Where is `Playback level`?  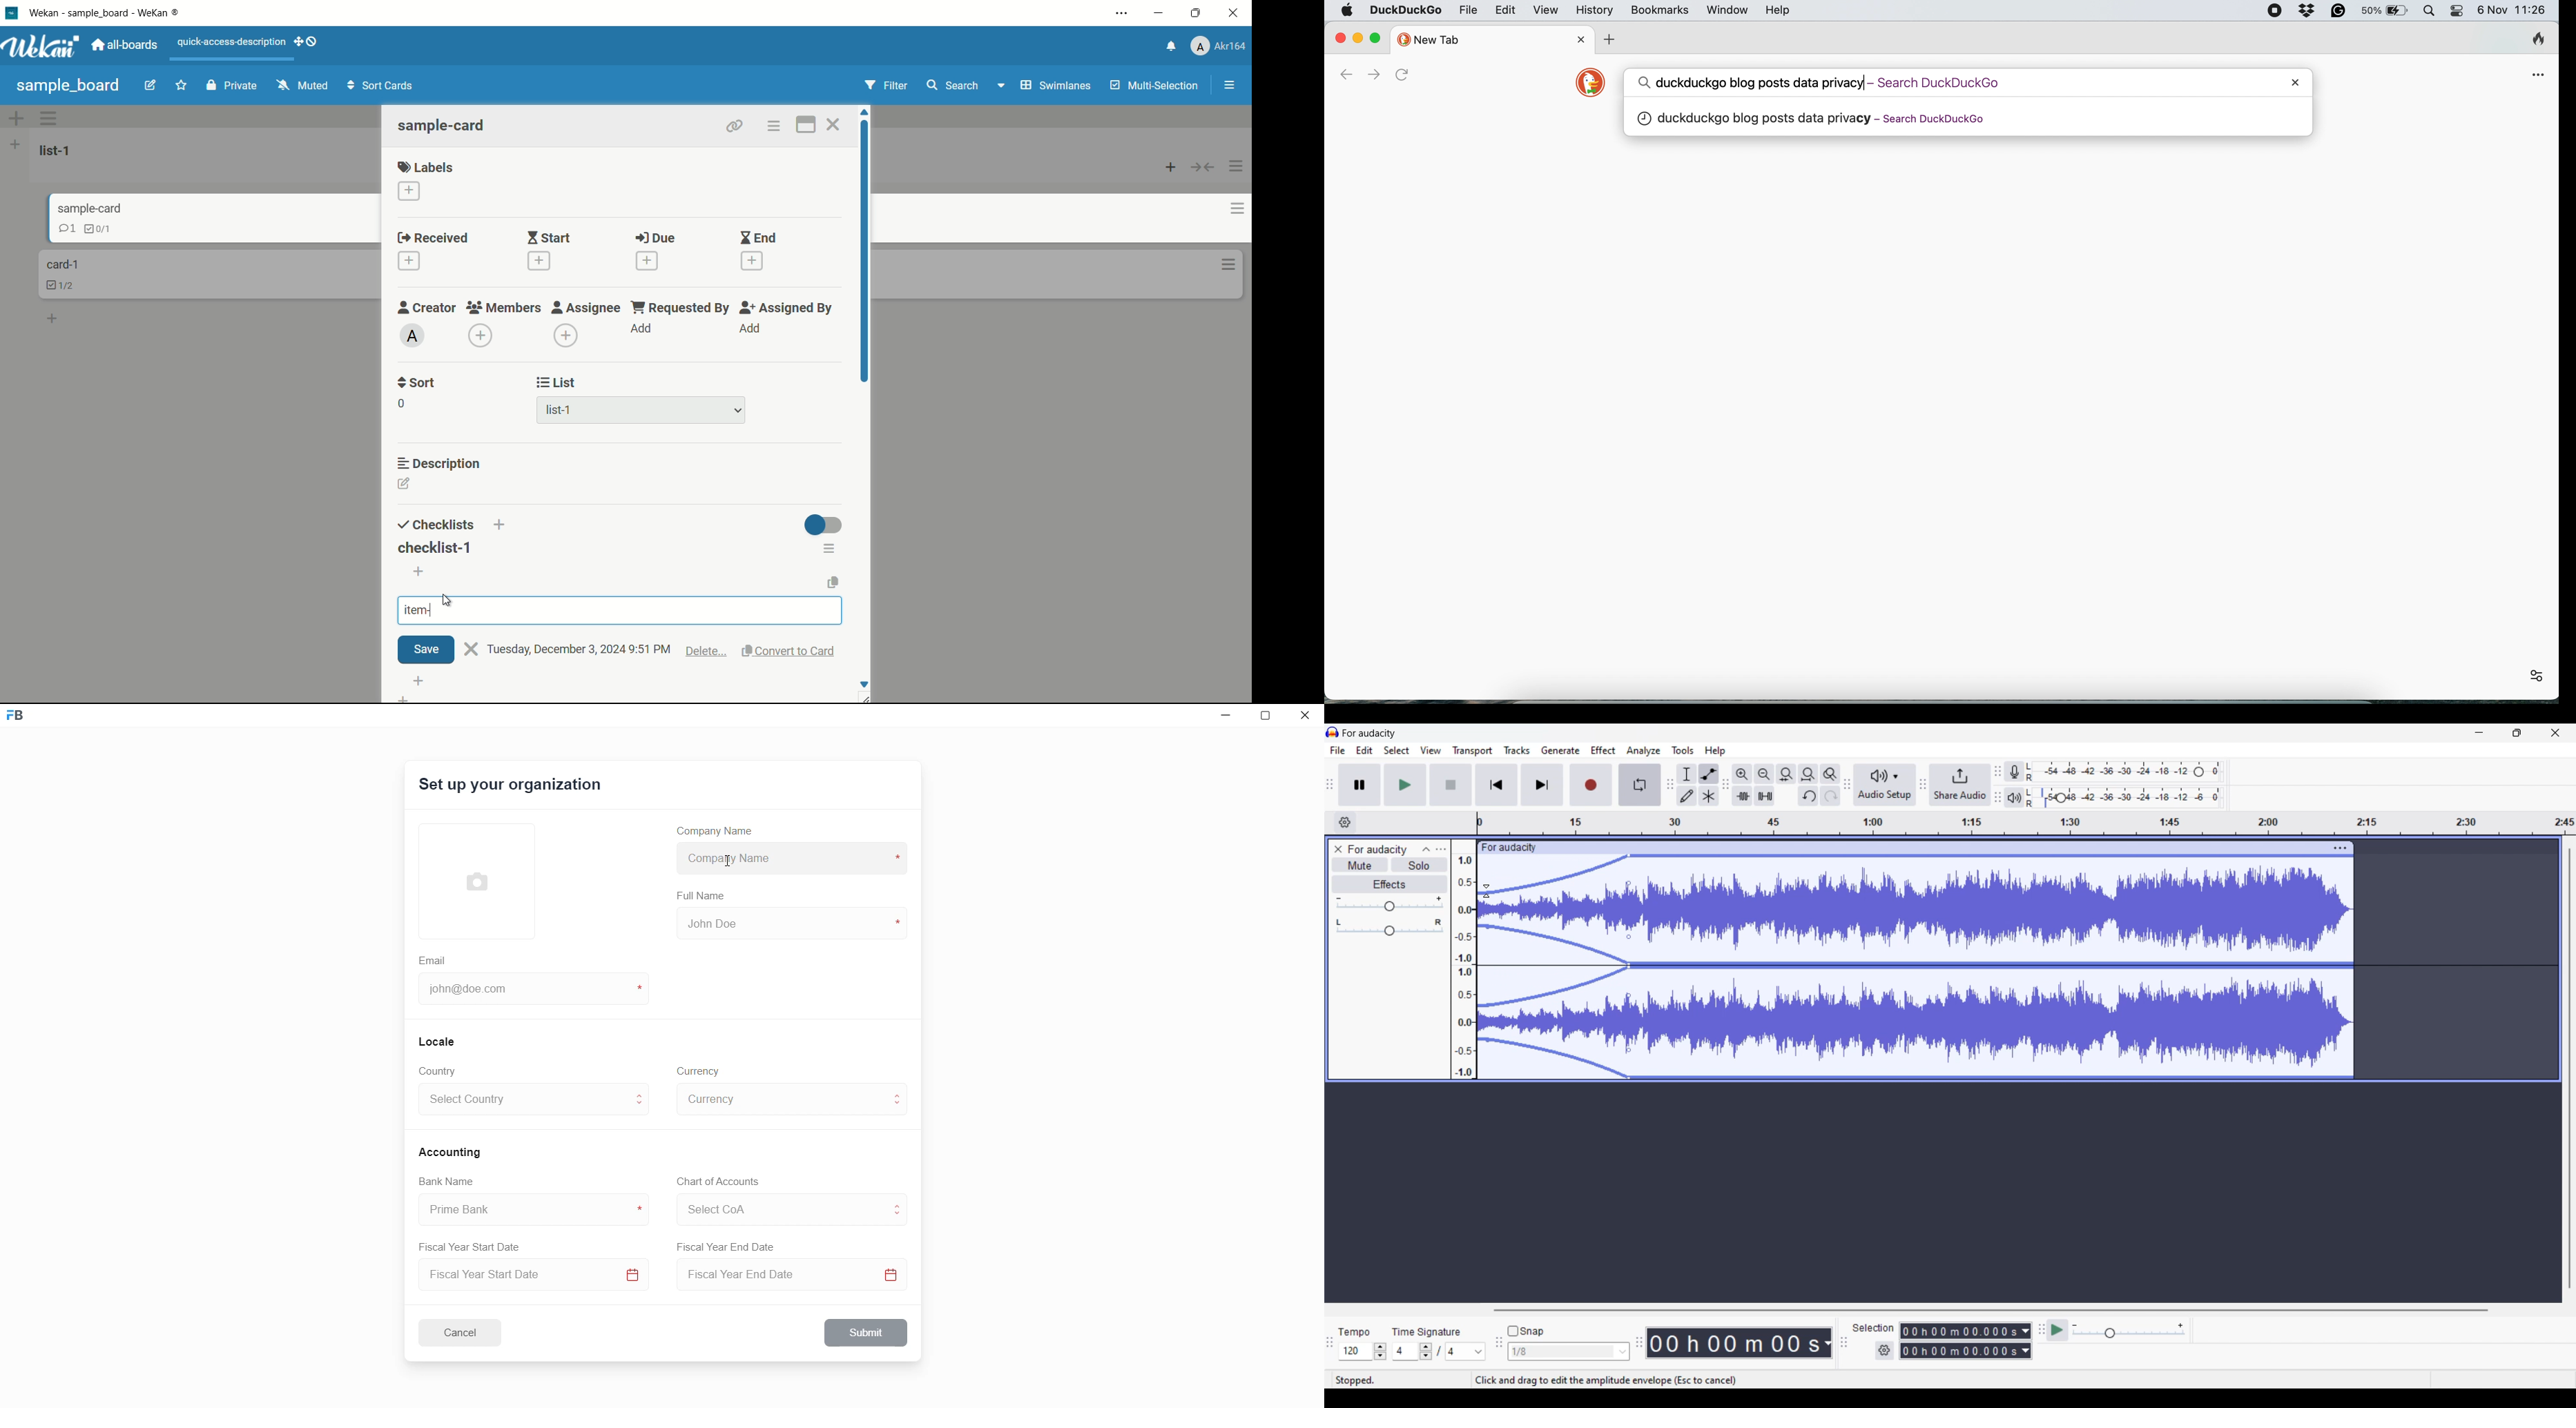 Playback level is located at coordinates (2124, 797).